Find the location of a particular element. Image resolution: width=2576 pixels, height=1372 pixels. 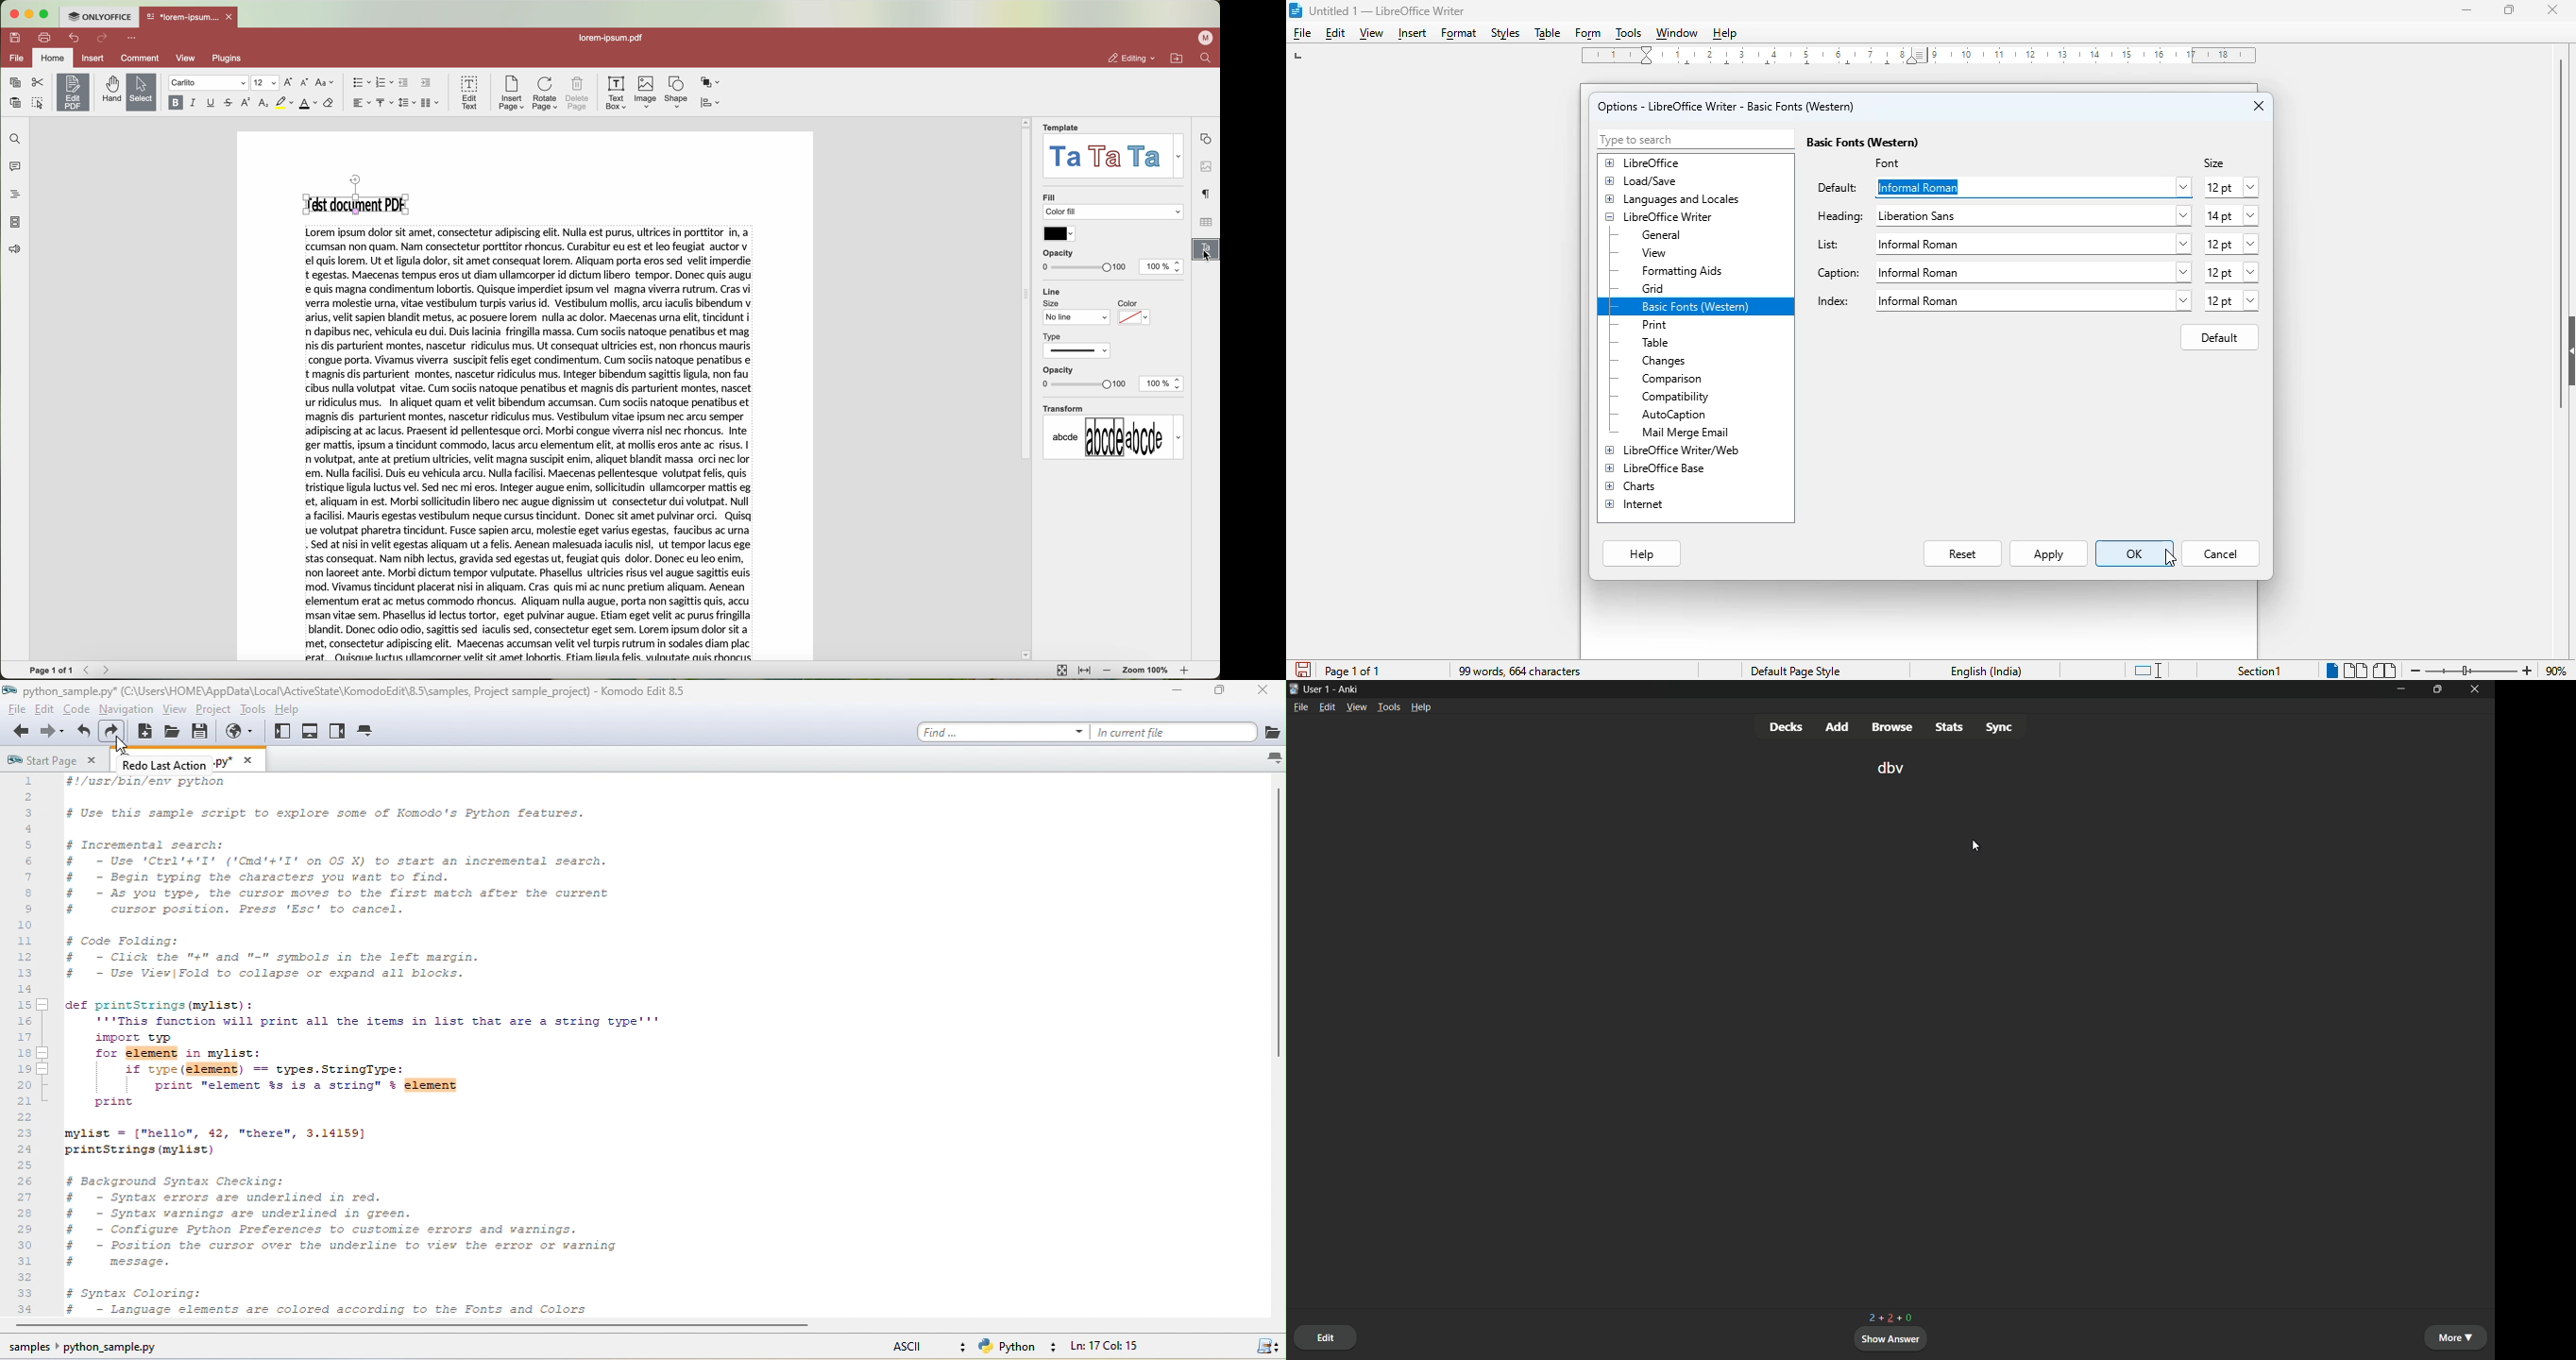

decrease indent is located at coordinates (405, 83).